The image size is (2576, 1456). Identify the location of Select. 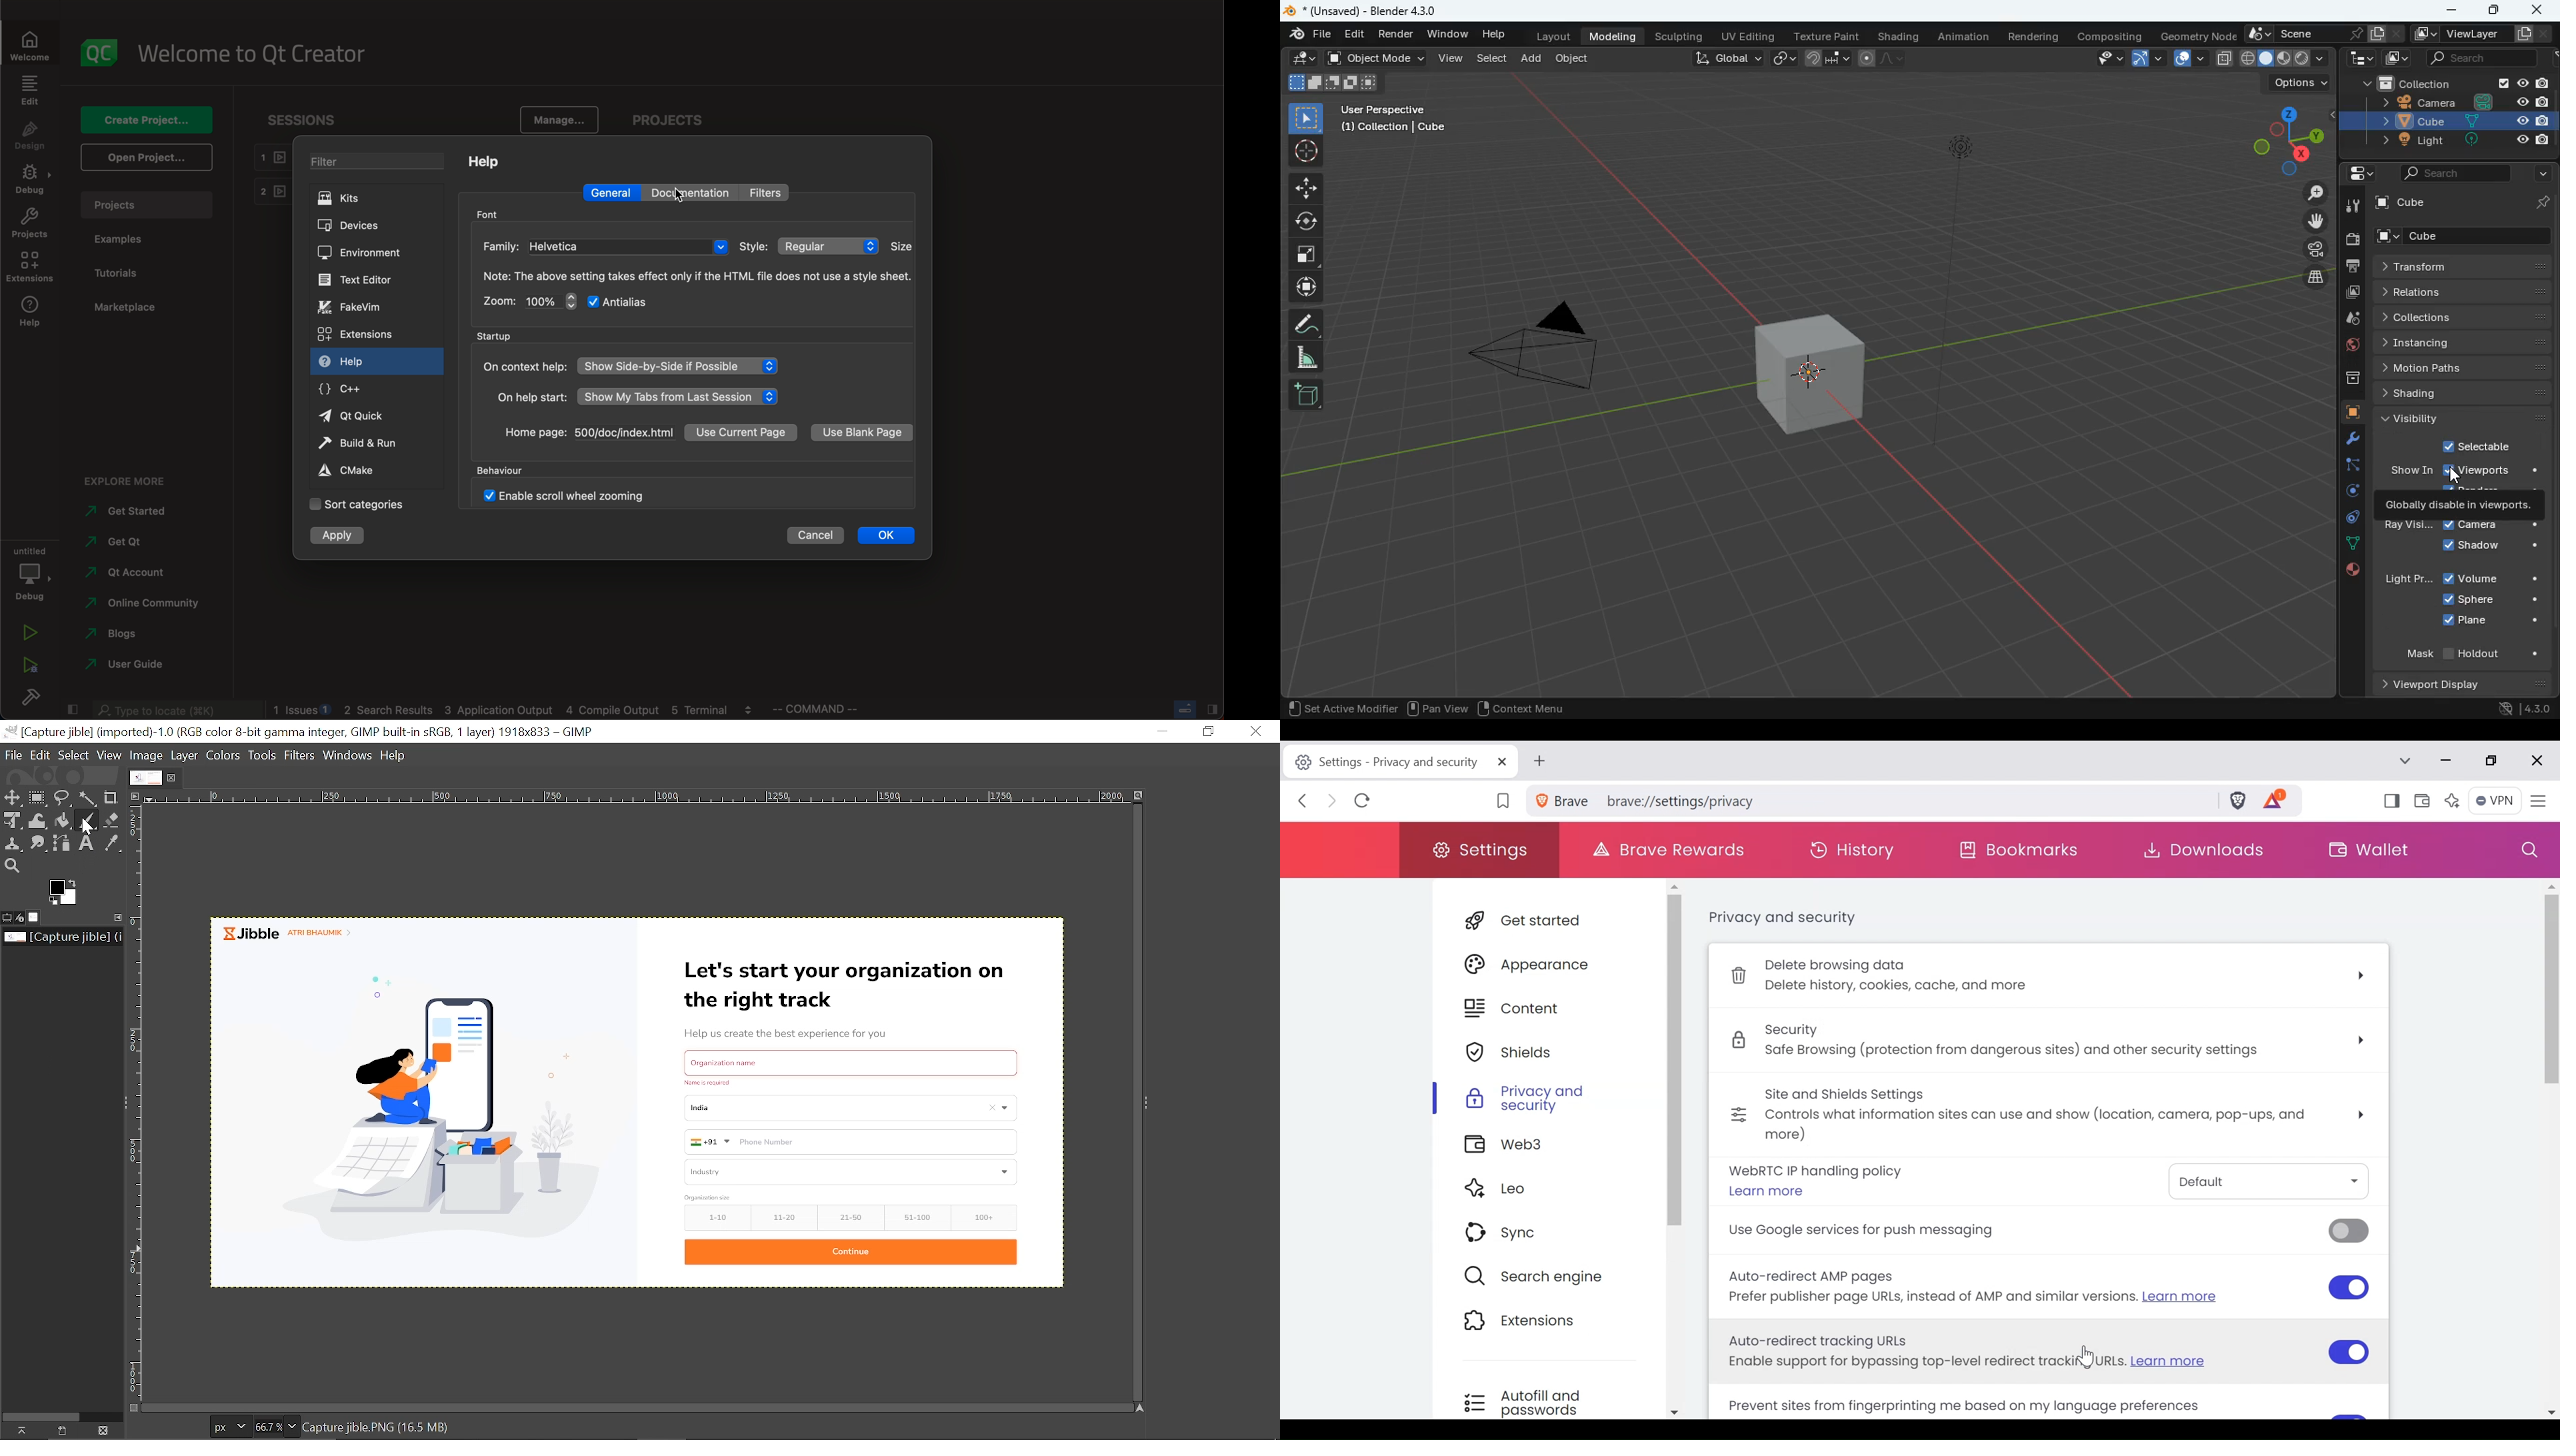
(74, 756).